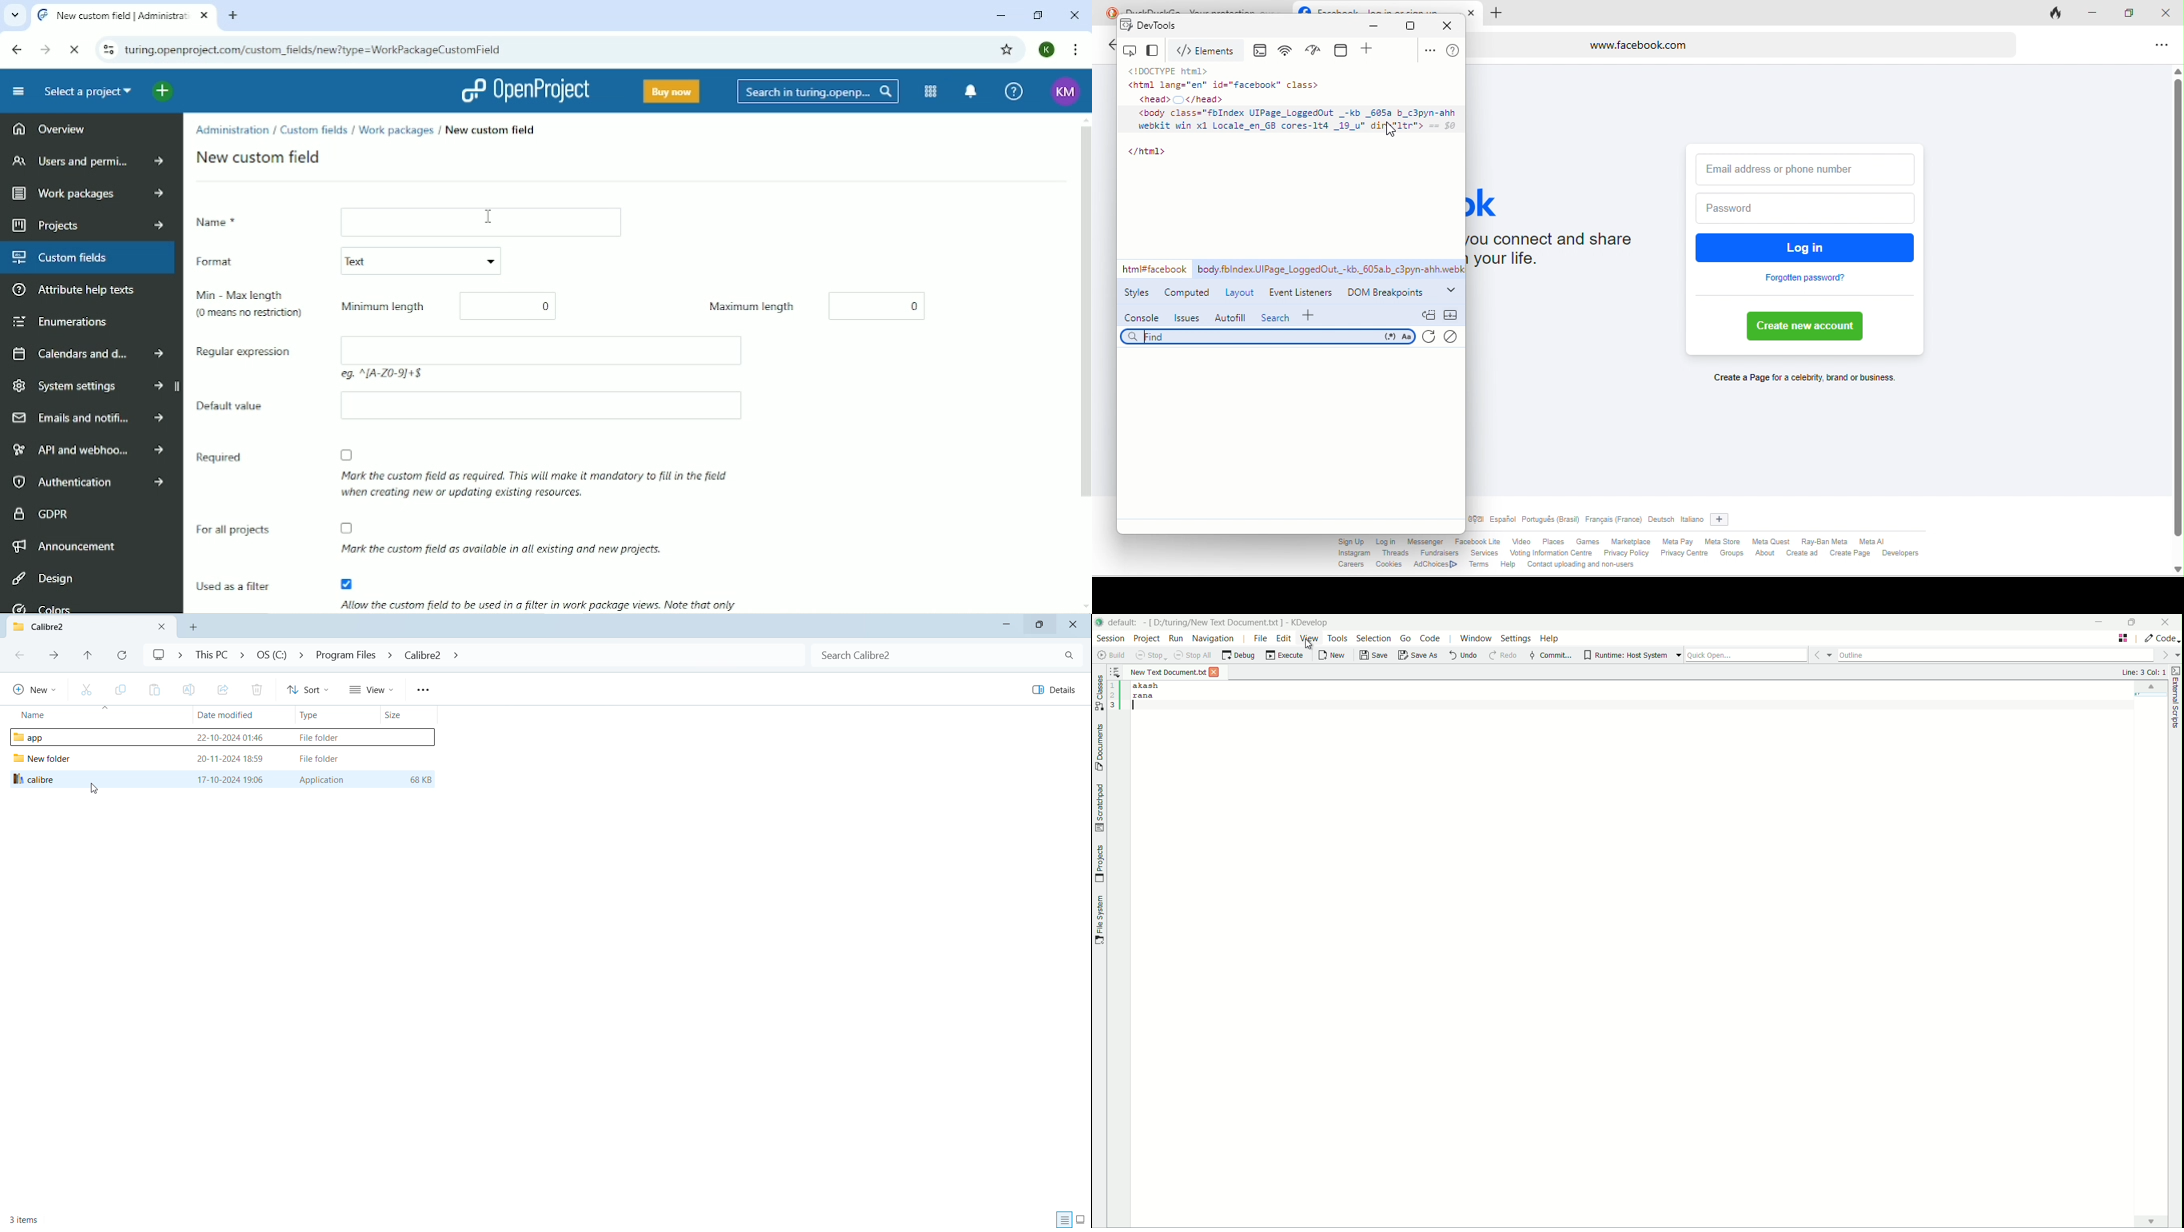  I want to click on 68KB, so click(421, 779).